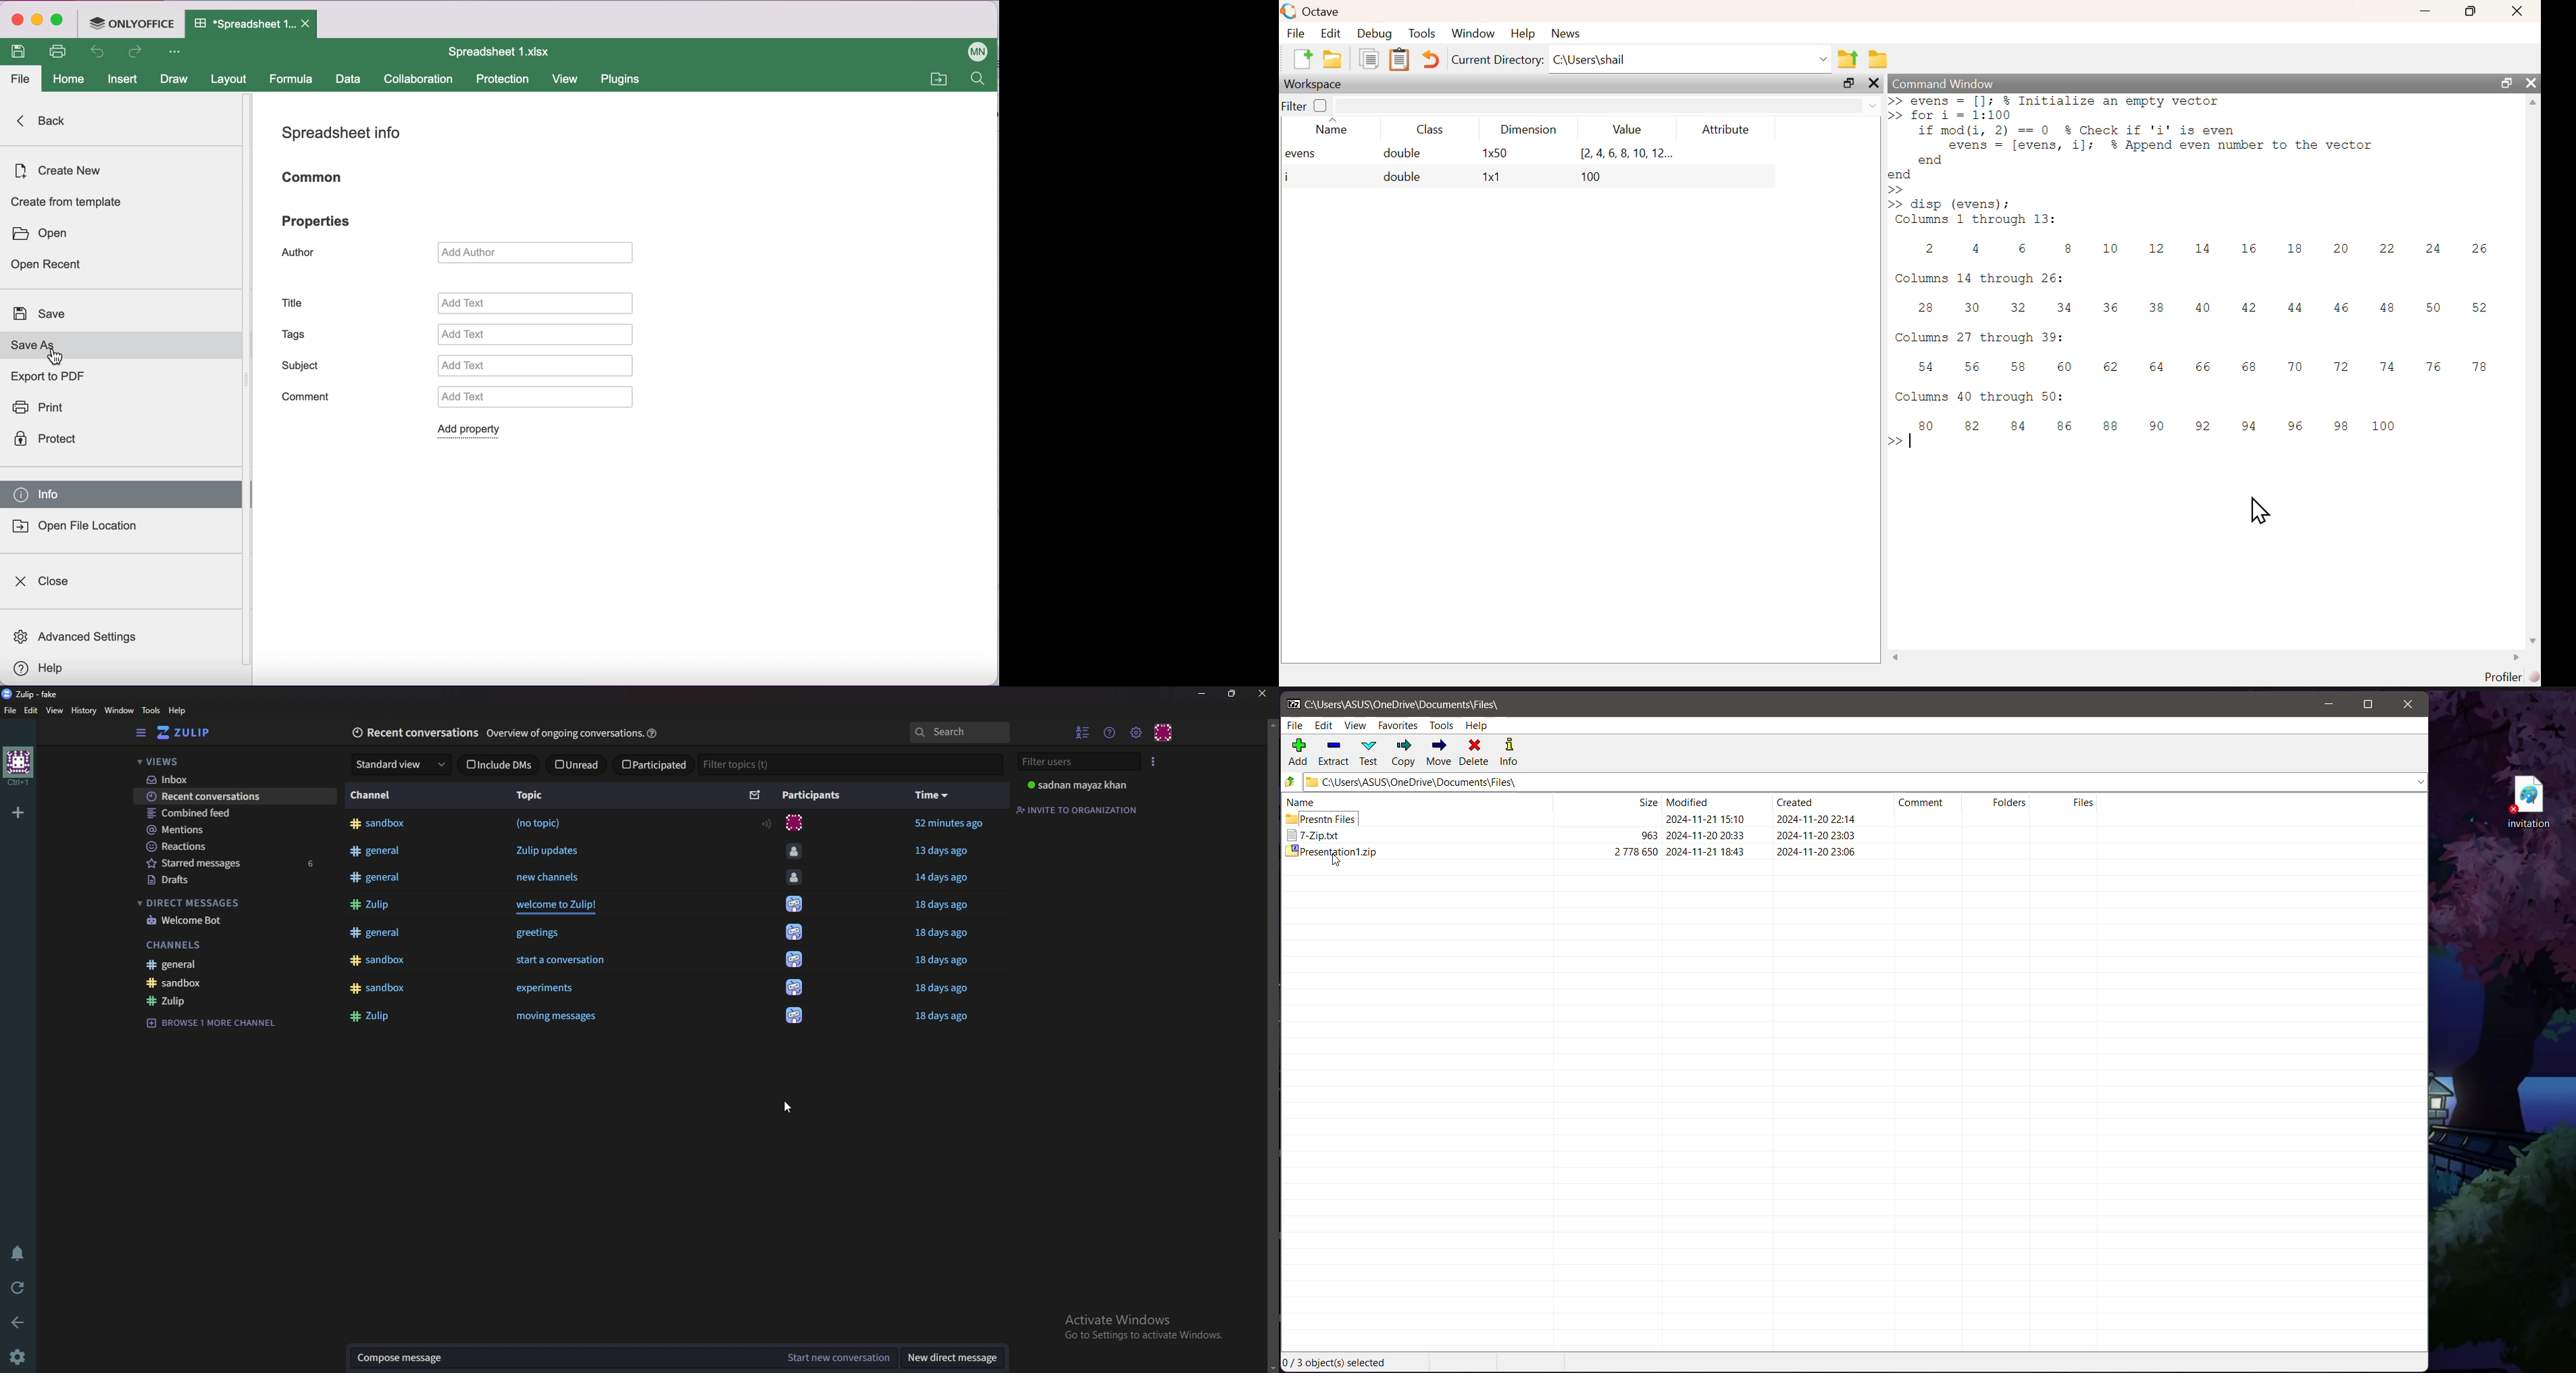  Describe the element at coordinates (86, 530) in the screenshot. I see `open file location` at that location.